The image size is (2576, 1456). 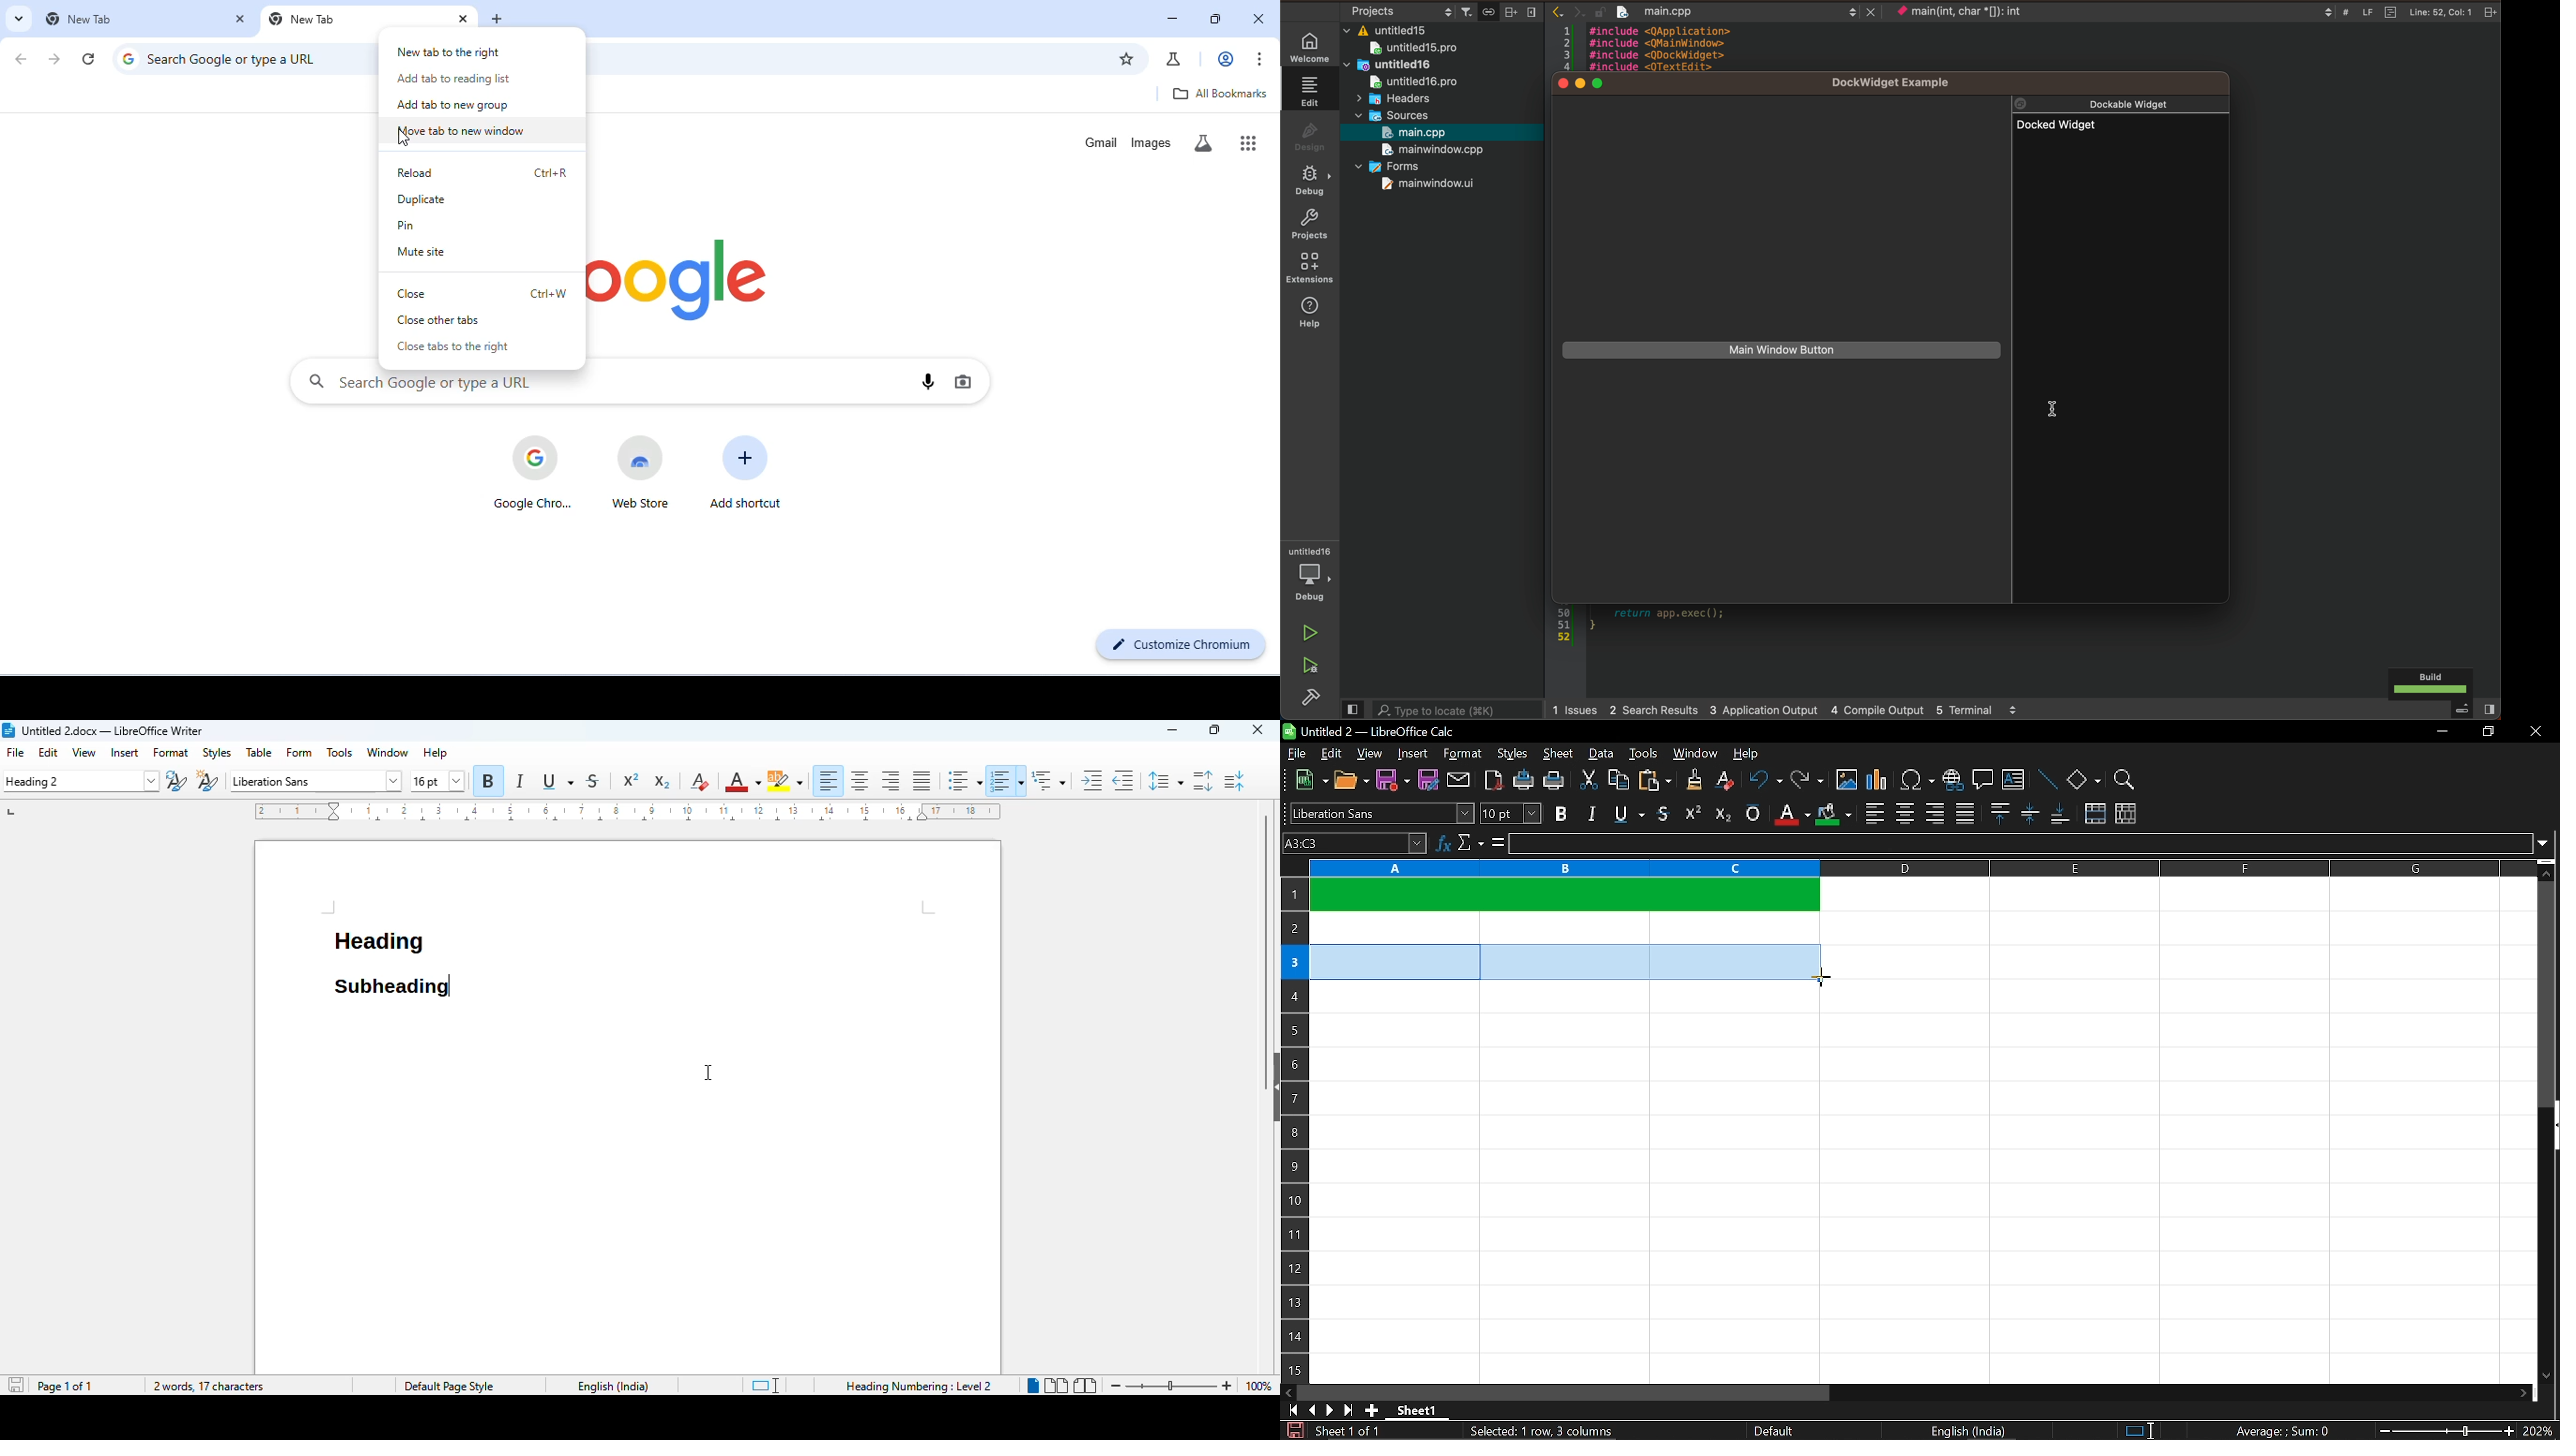 I want to click on Selected: 1 row, 3 columns, so click(x=1546, y=1431).